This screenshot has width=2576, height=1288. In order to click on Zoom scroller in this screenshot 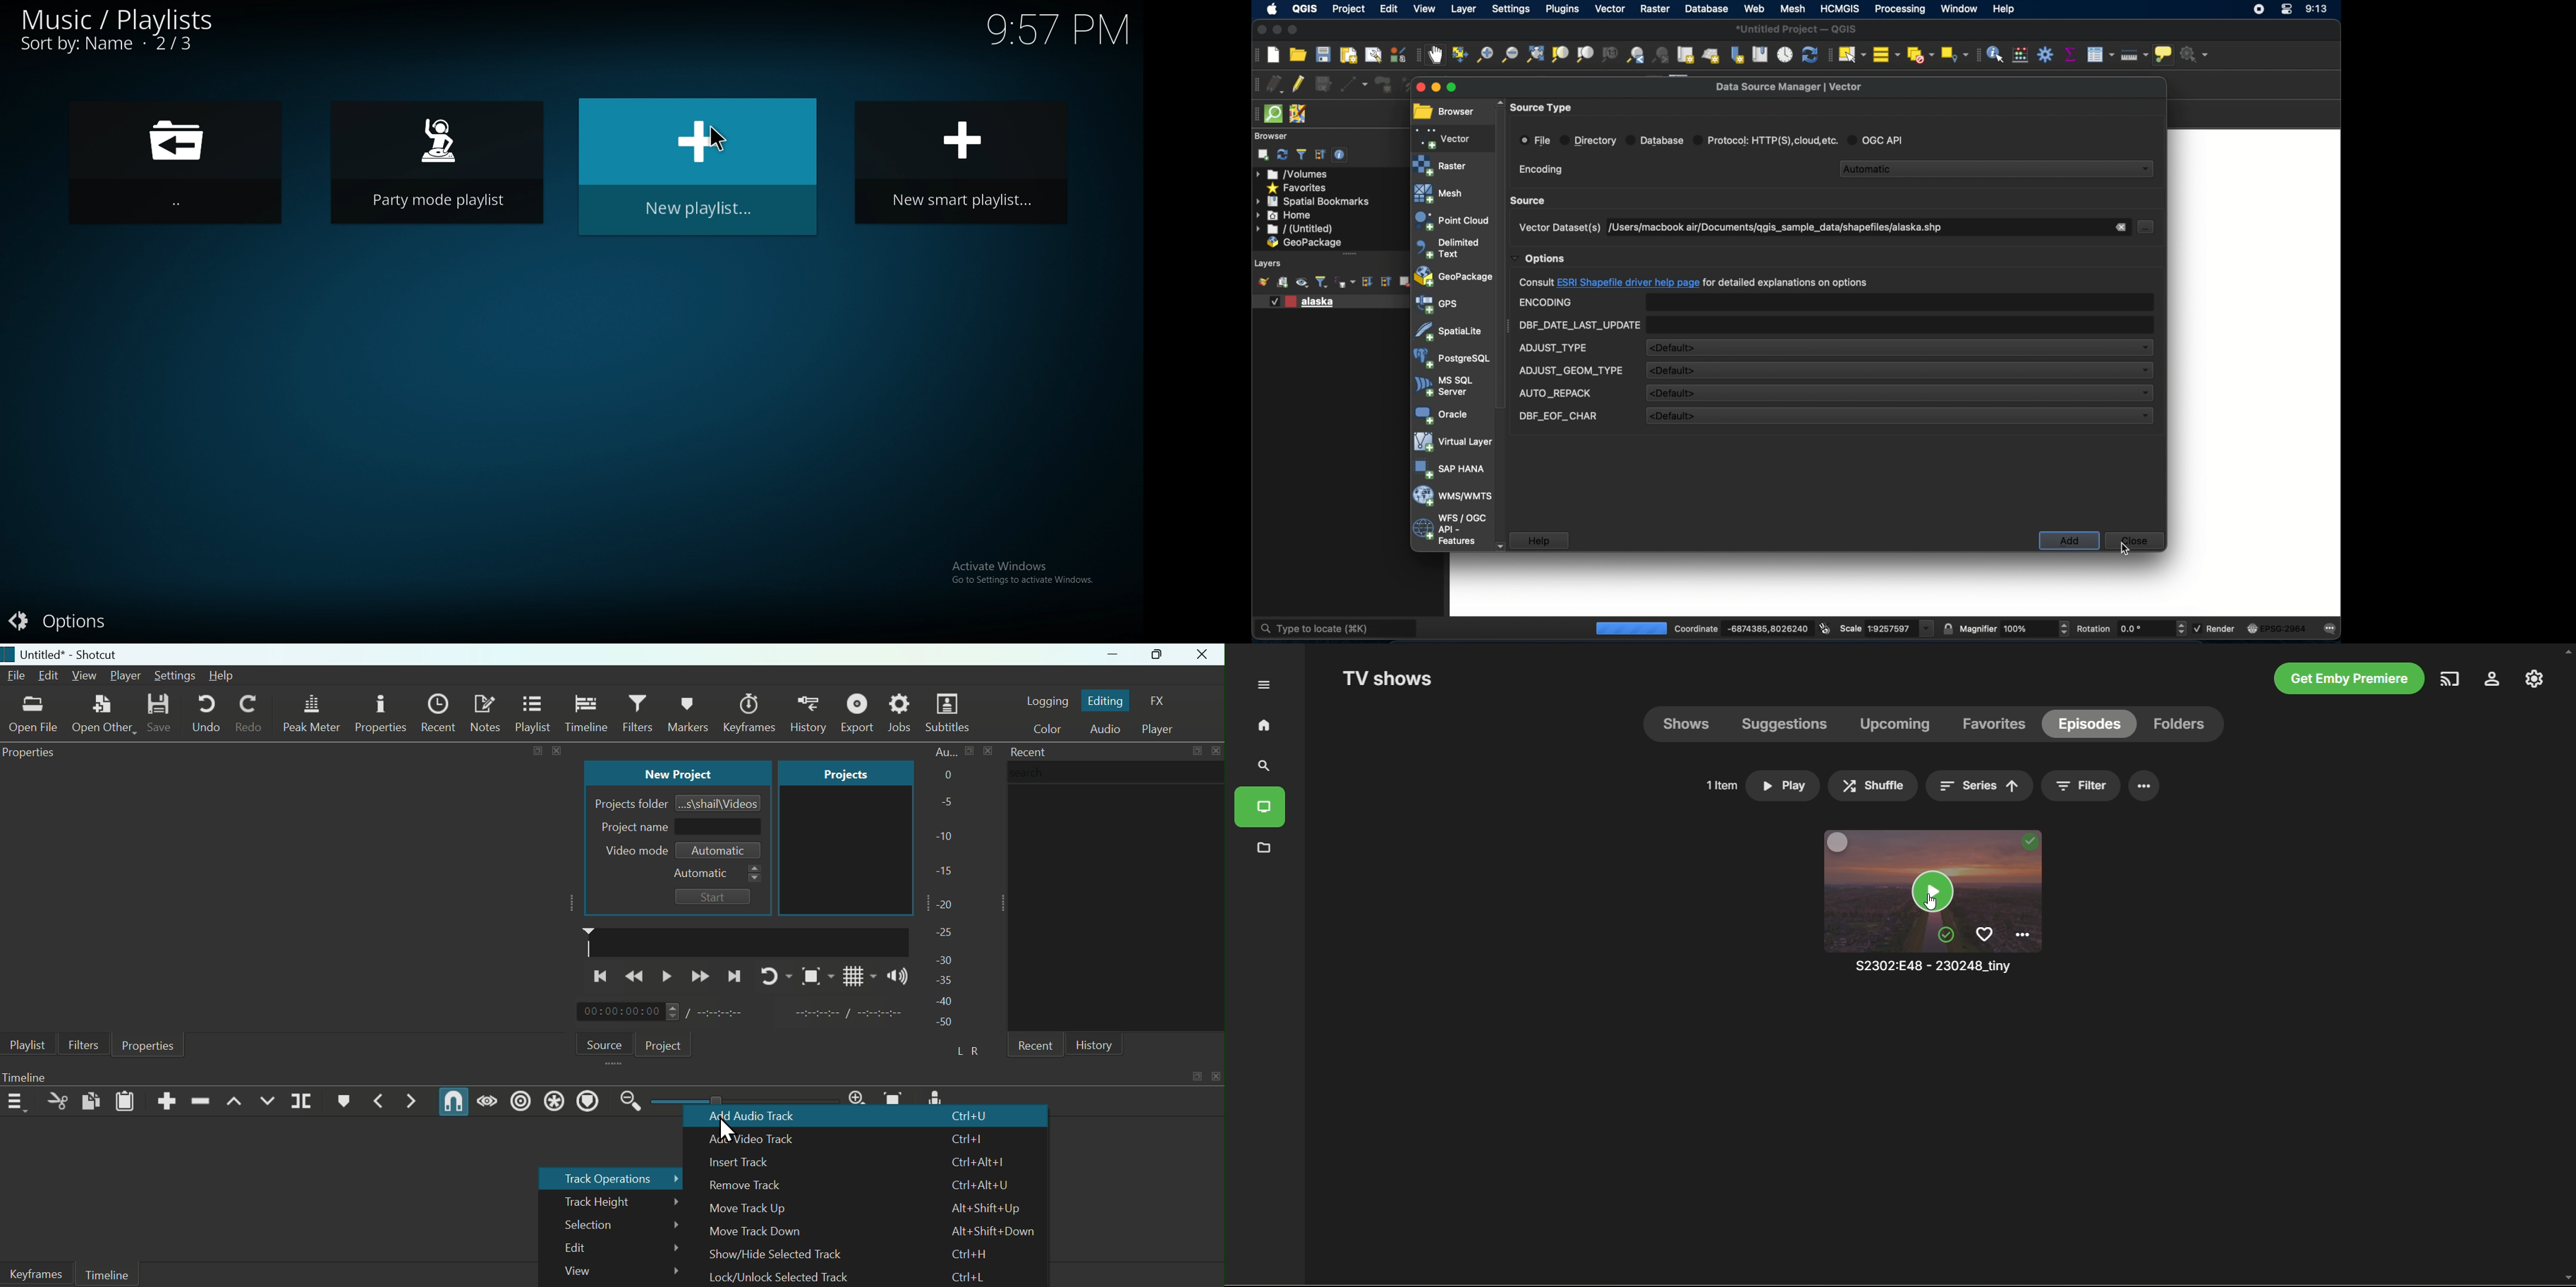, I will do `click(741, 1099)`.